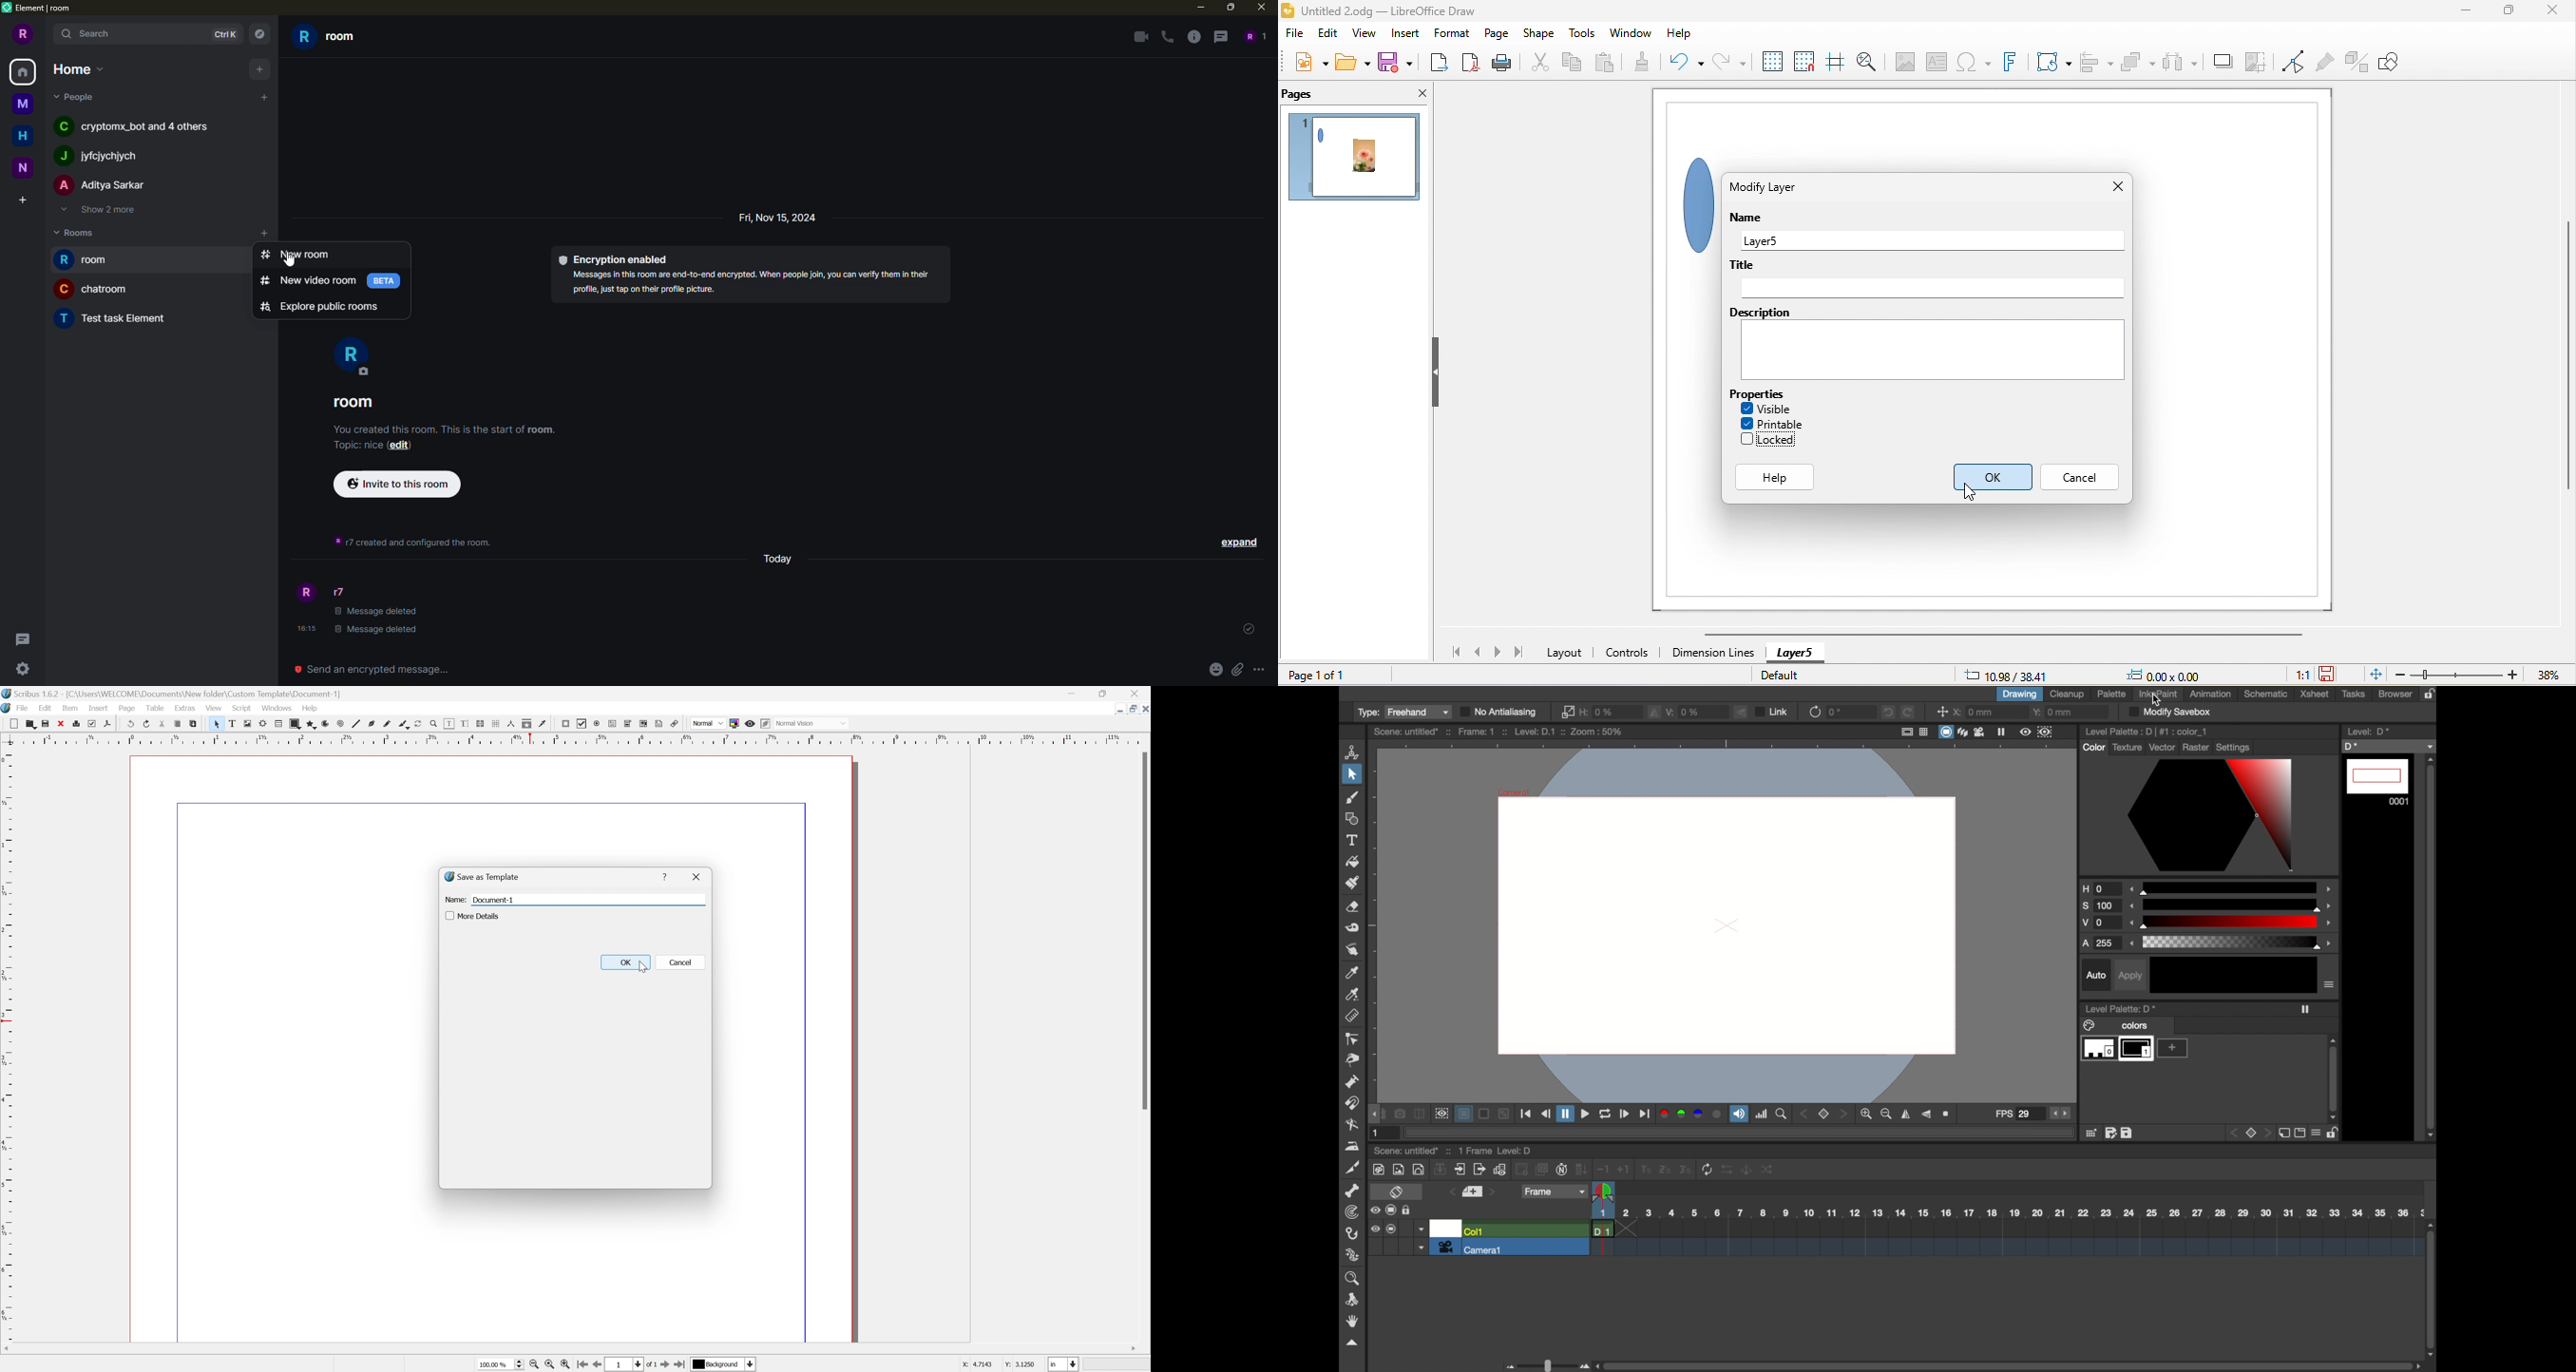  I want to click on view, so click(2025, 732).